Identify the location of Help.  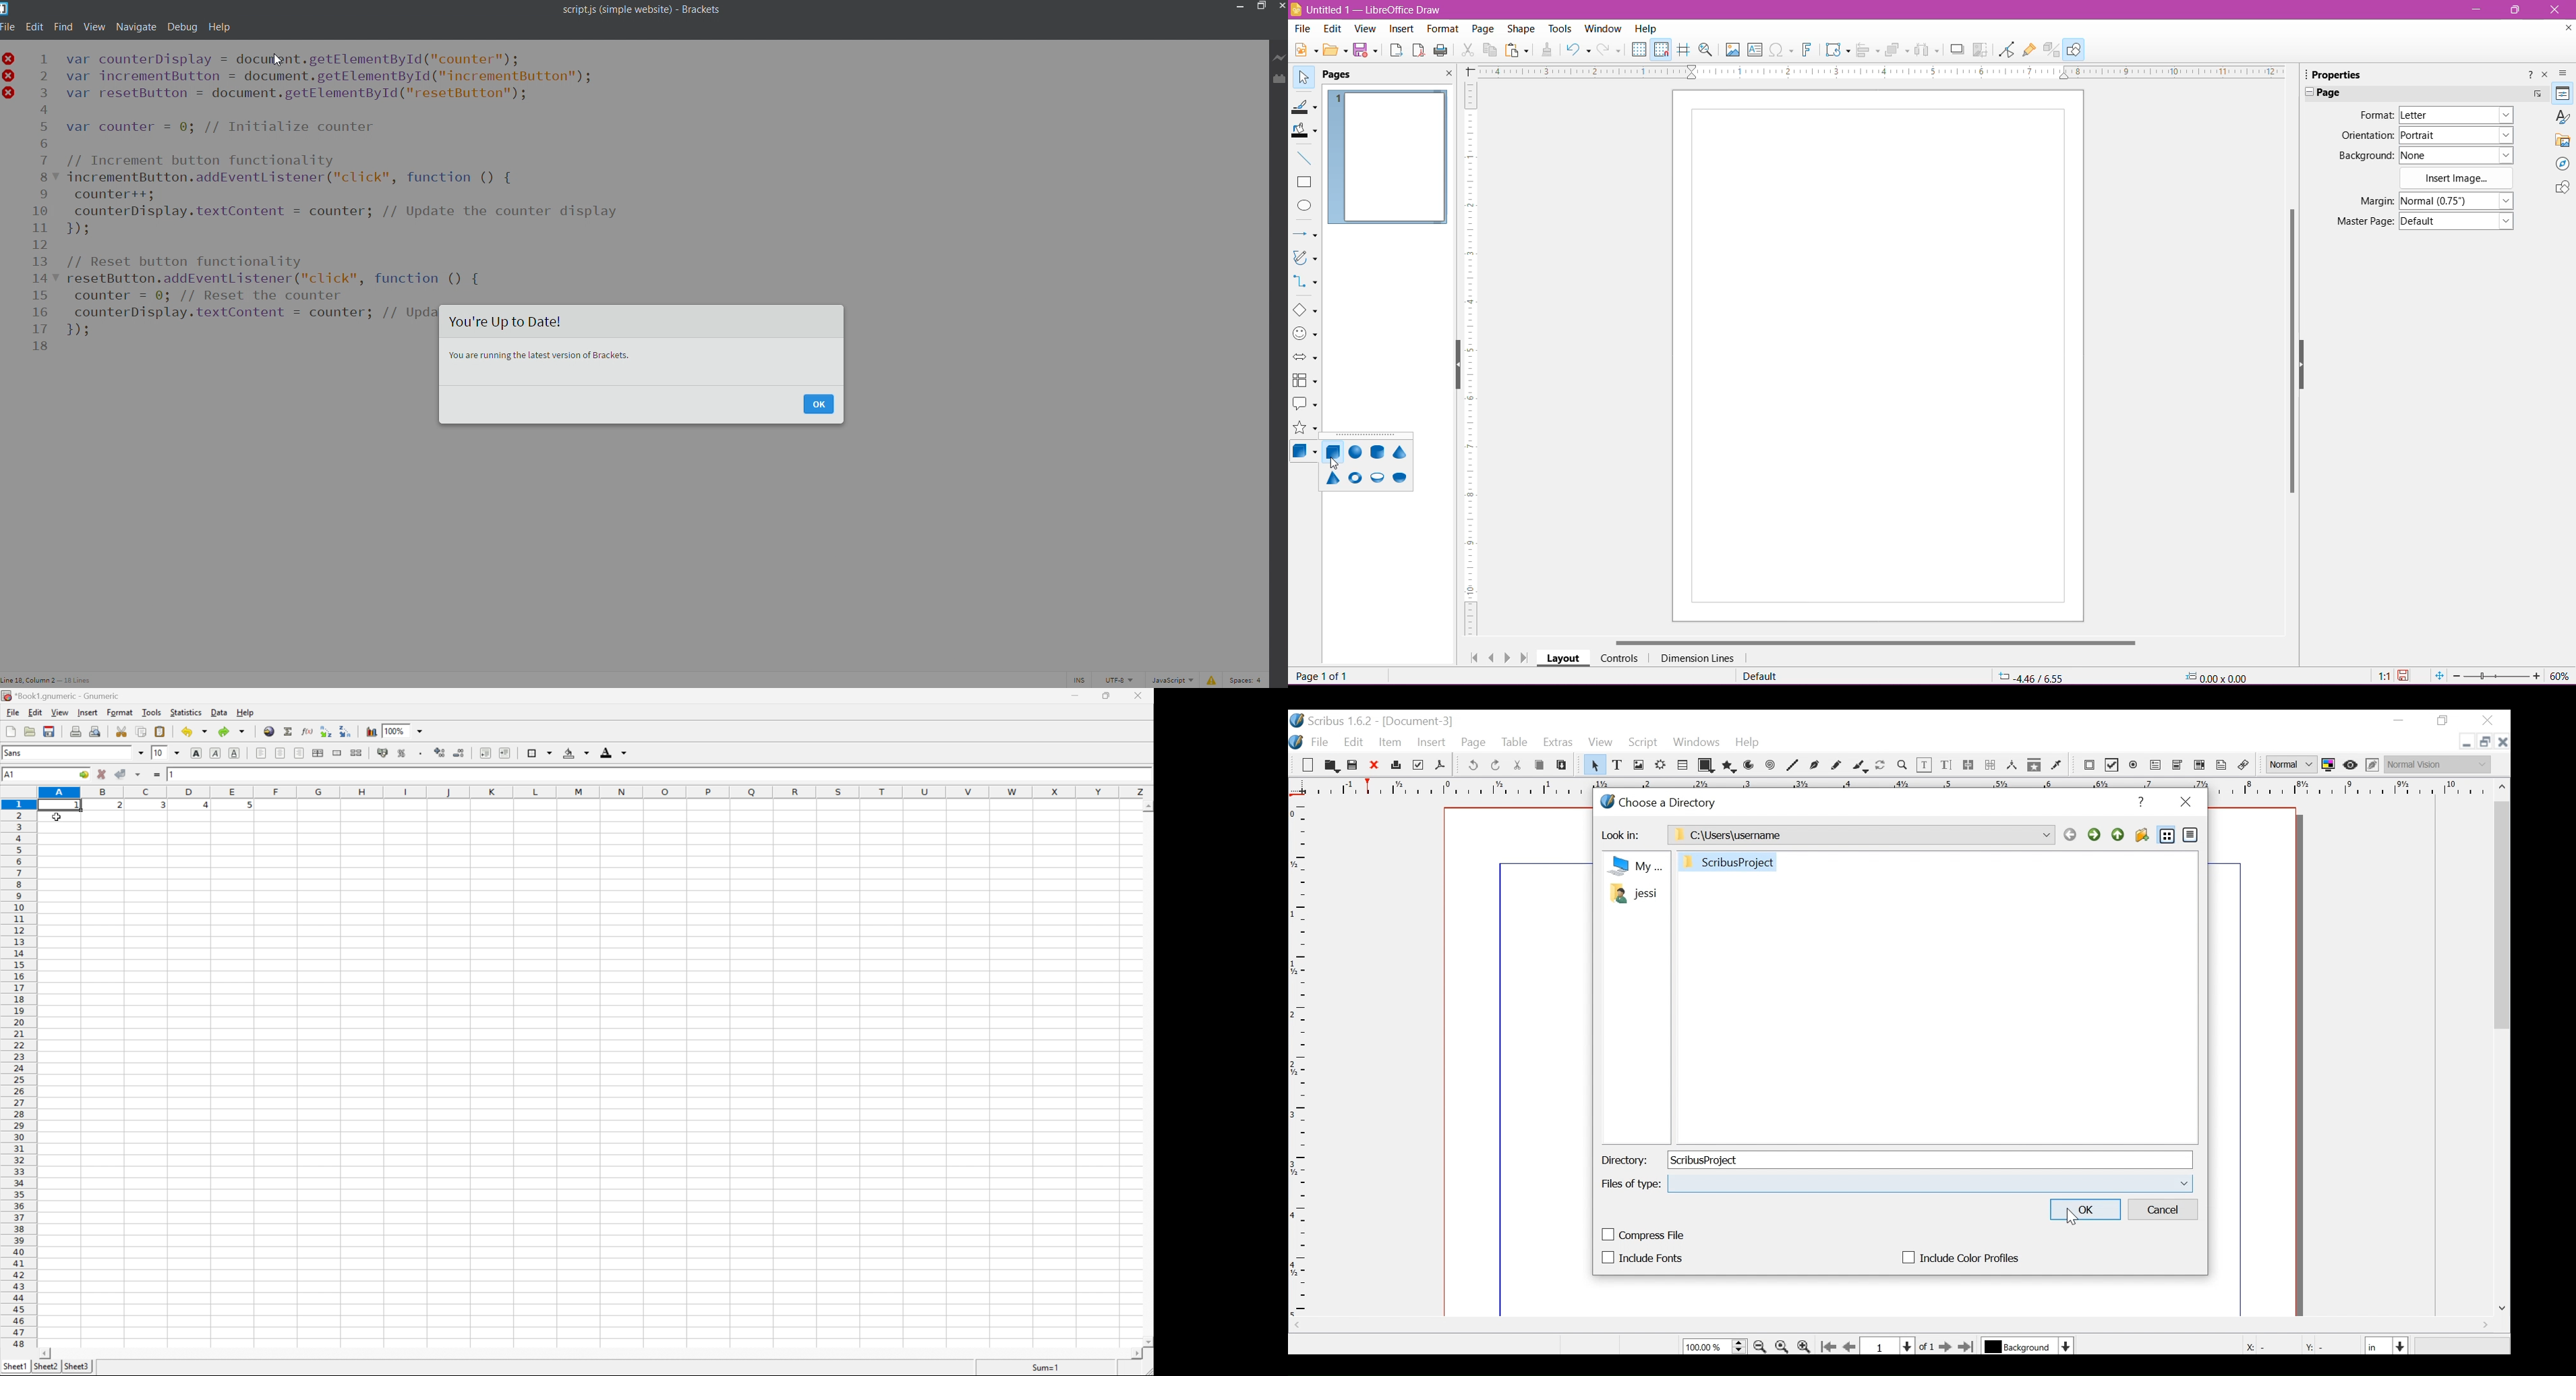
(1646, 28).